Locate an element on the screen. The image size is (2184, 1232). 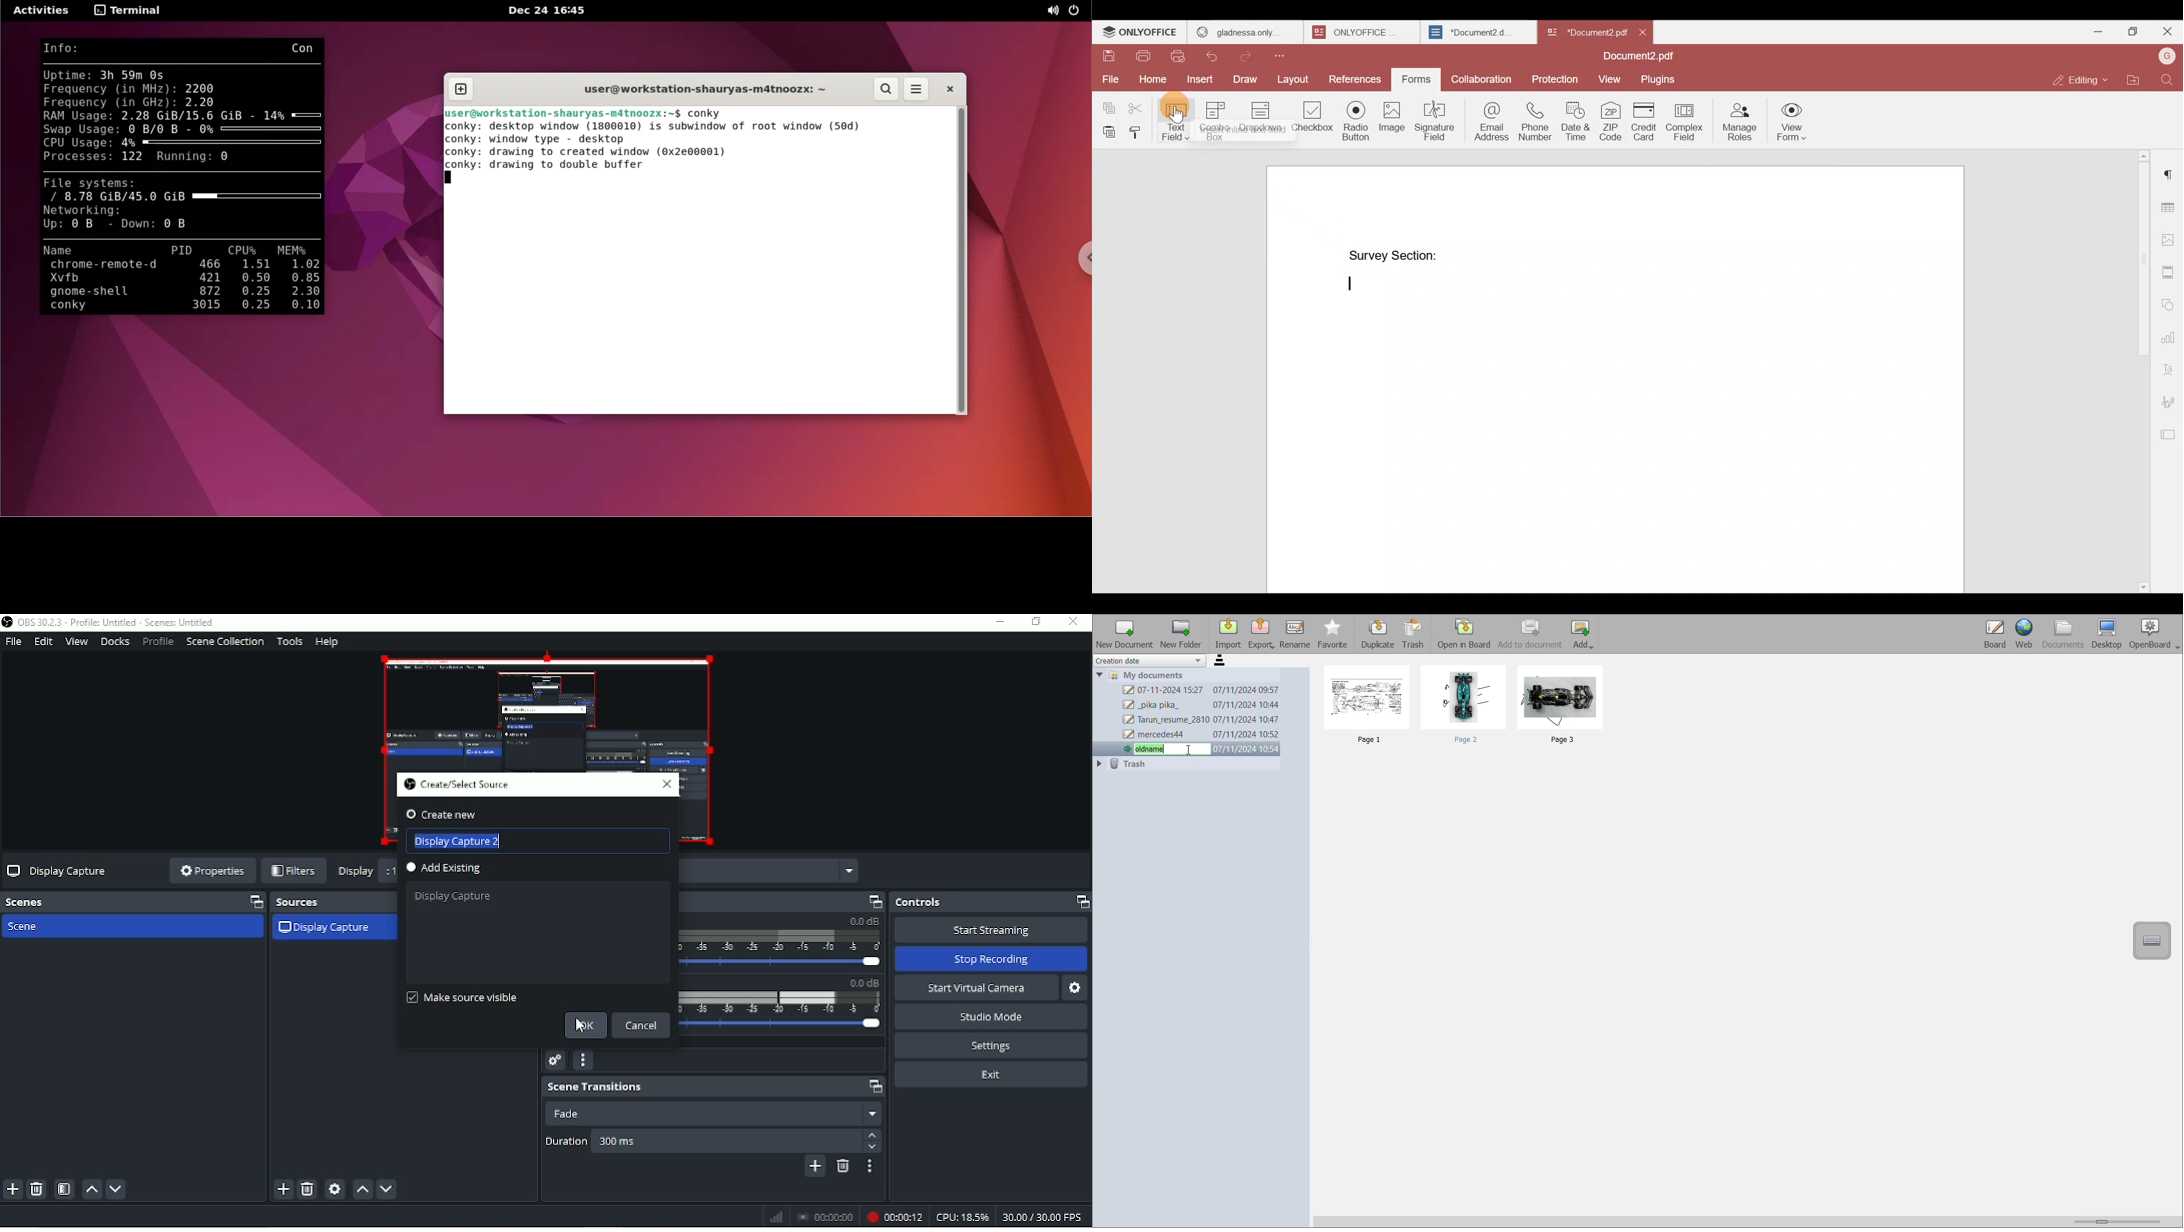
Minimize is located at coordinates (1000, 622).